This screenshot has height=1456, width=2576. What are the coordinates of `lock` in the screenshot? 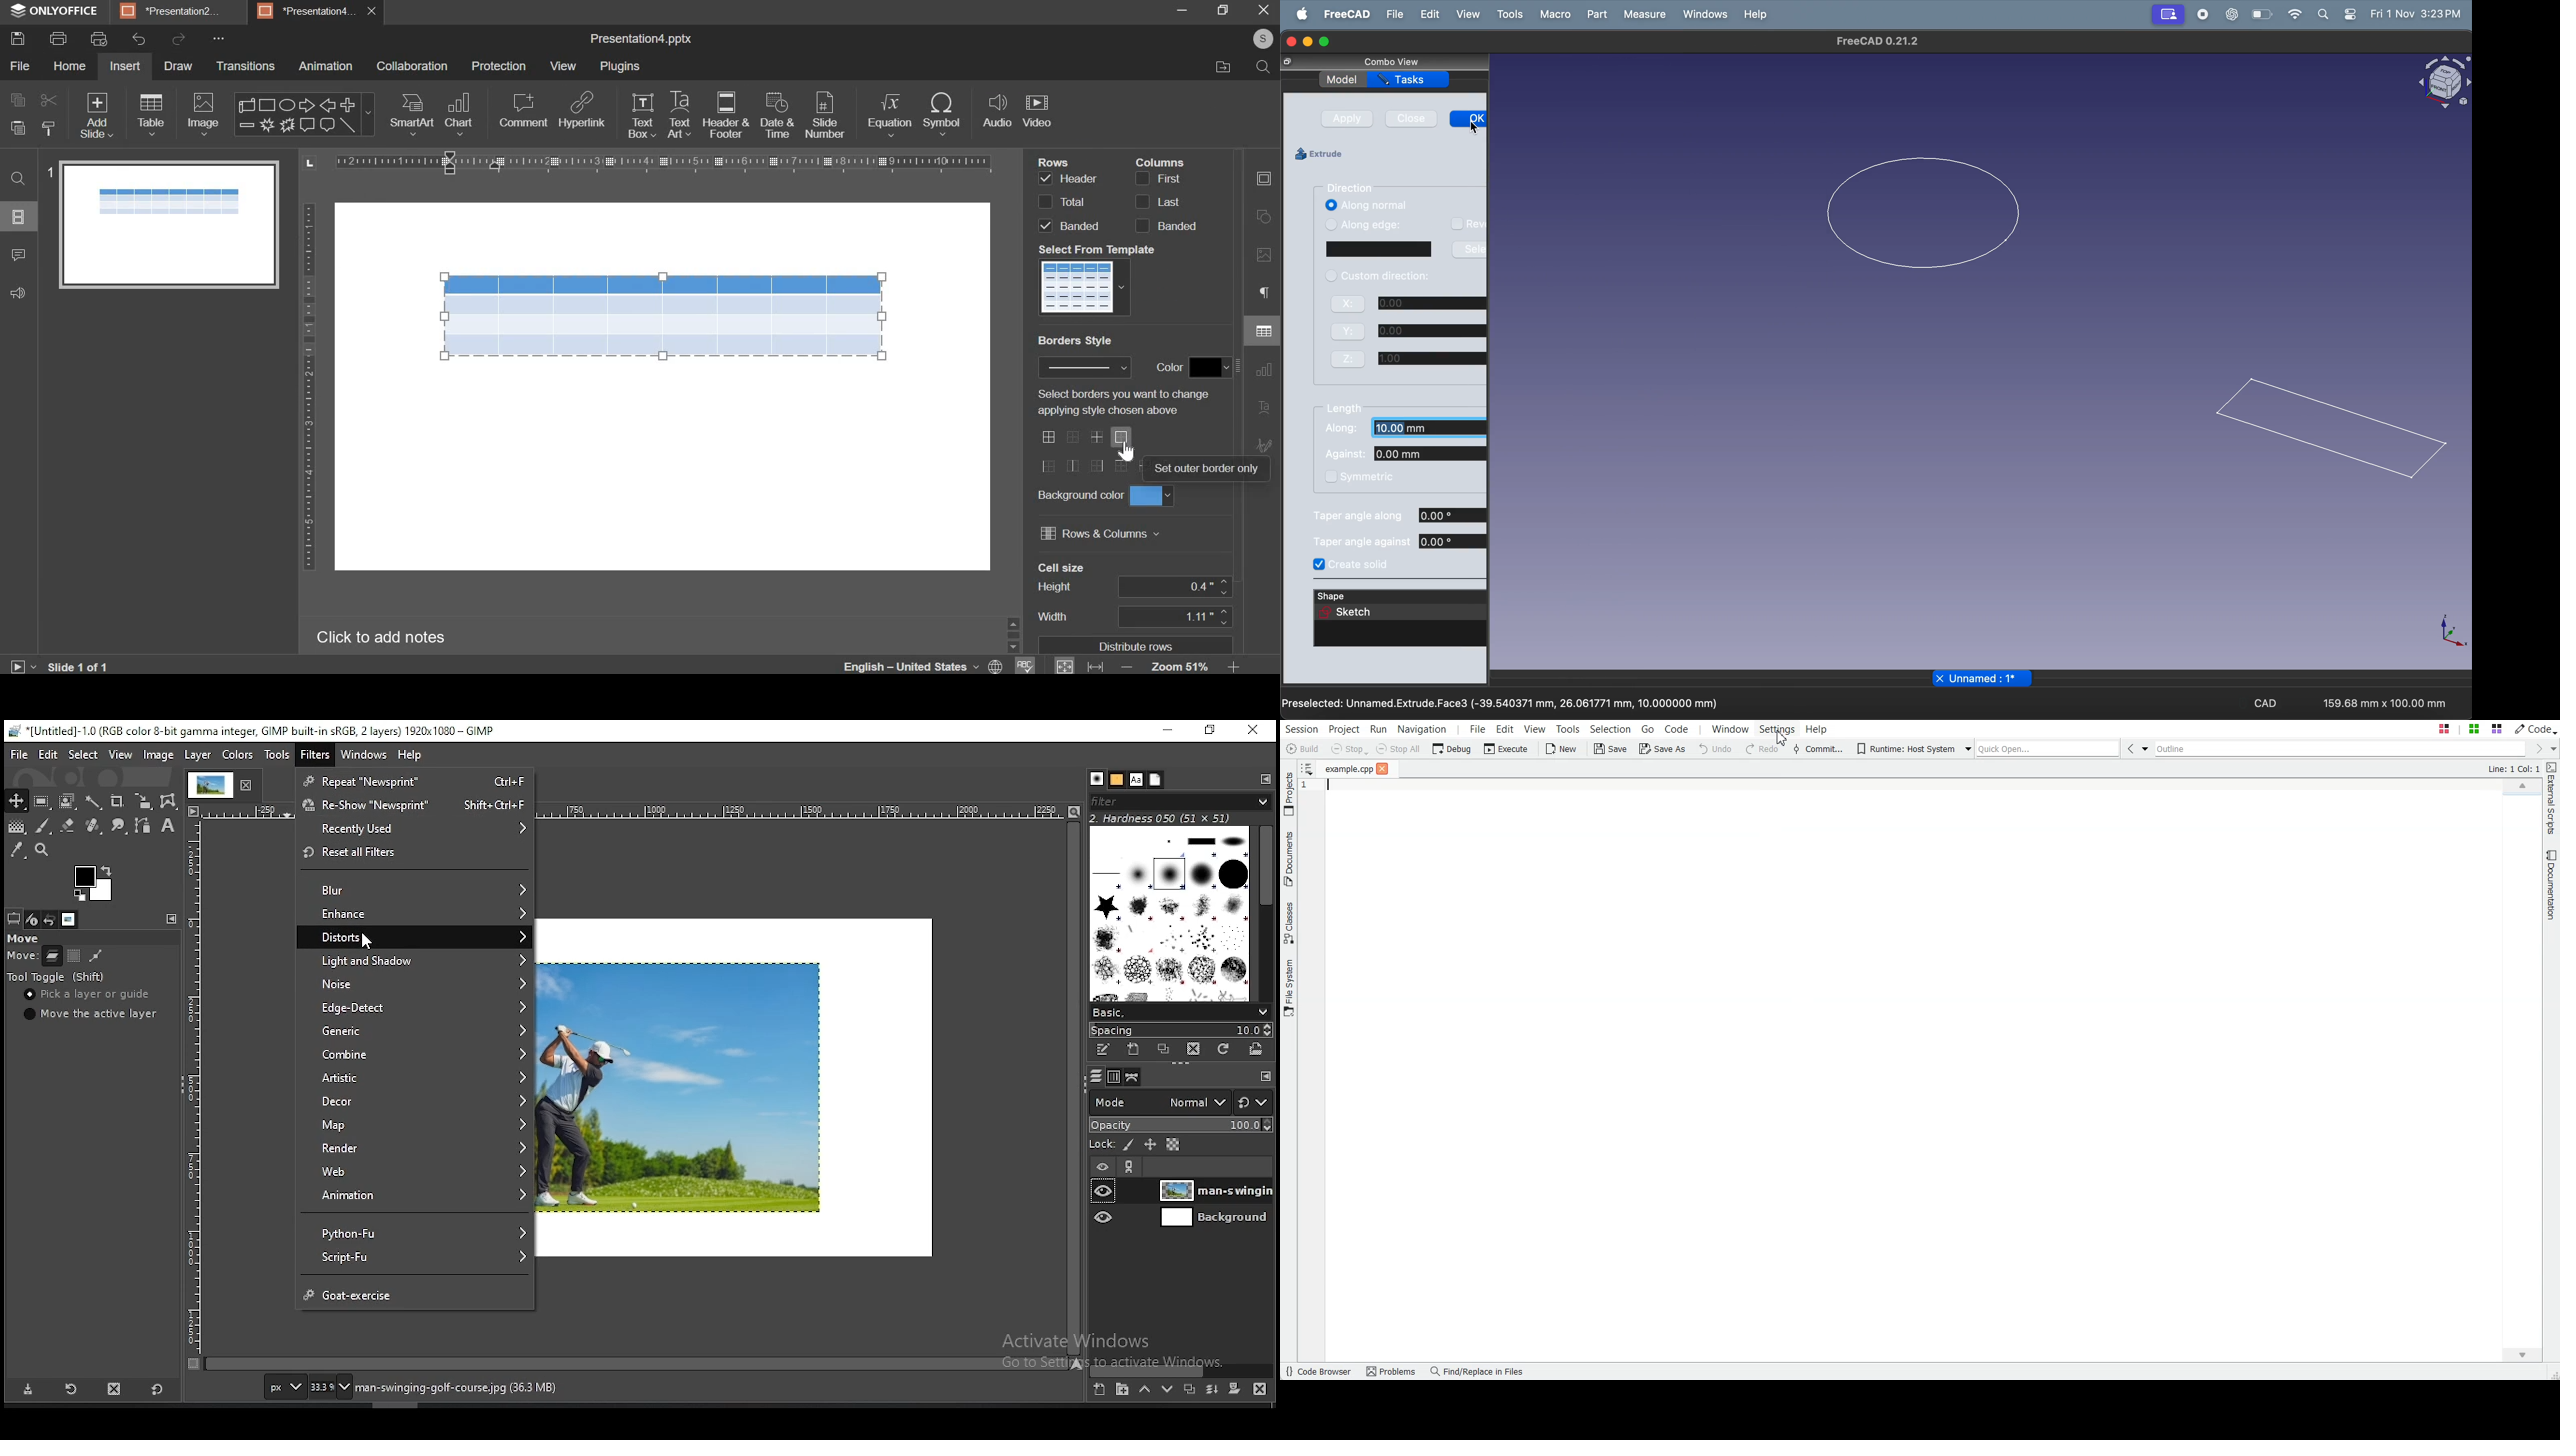 It's located at (1103, 1144).